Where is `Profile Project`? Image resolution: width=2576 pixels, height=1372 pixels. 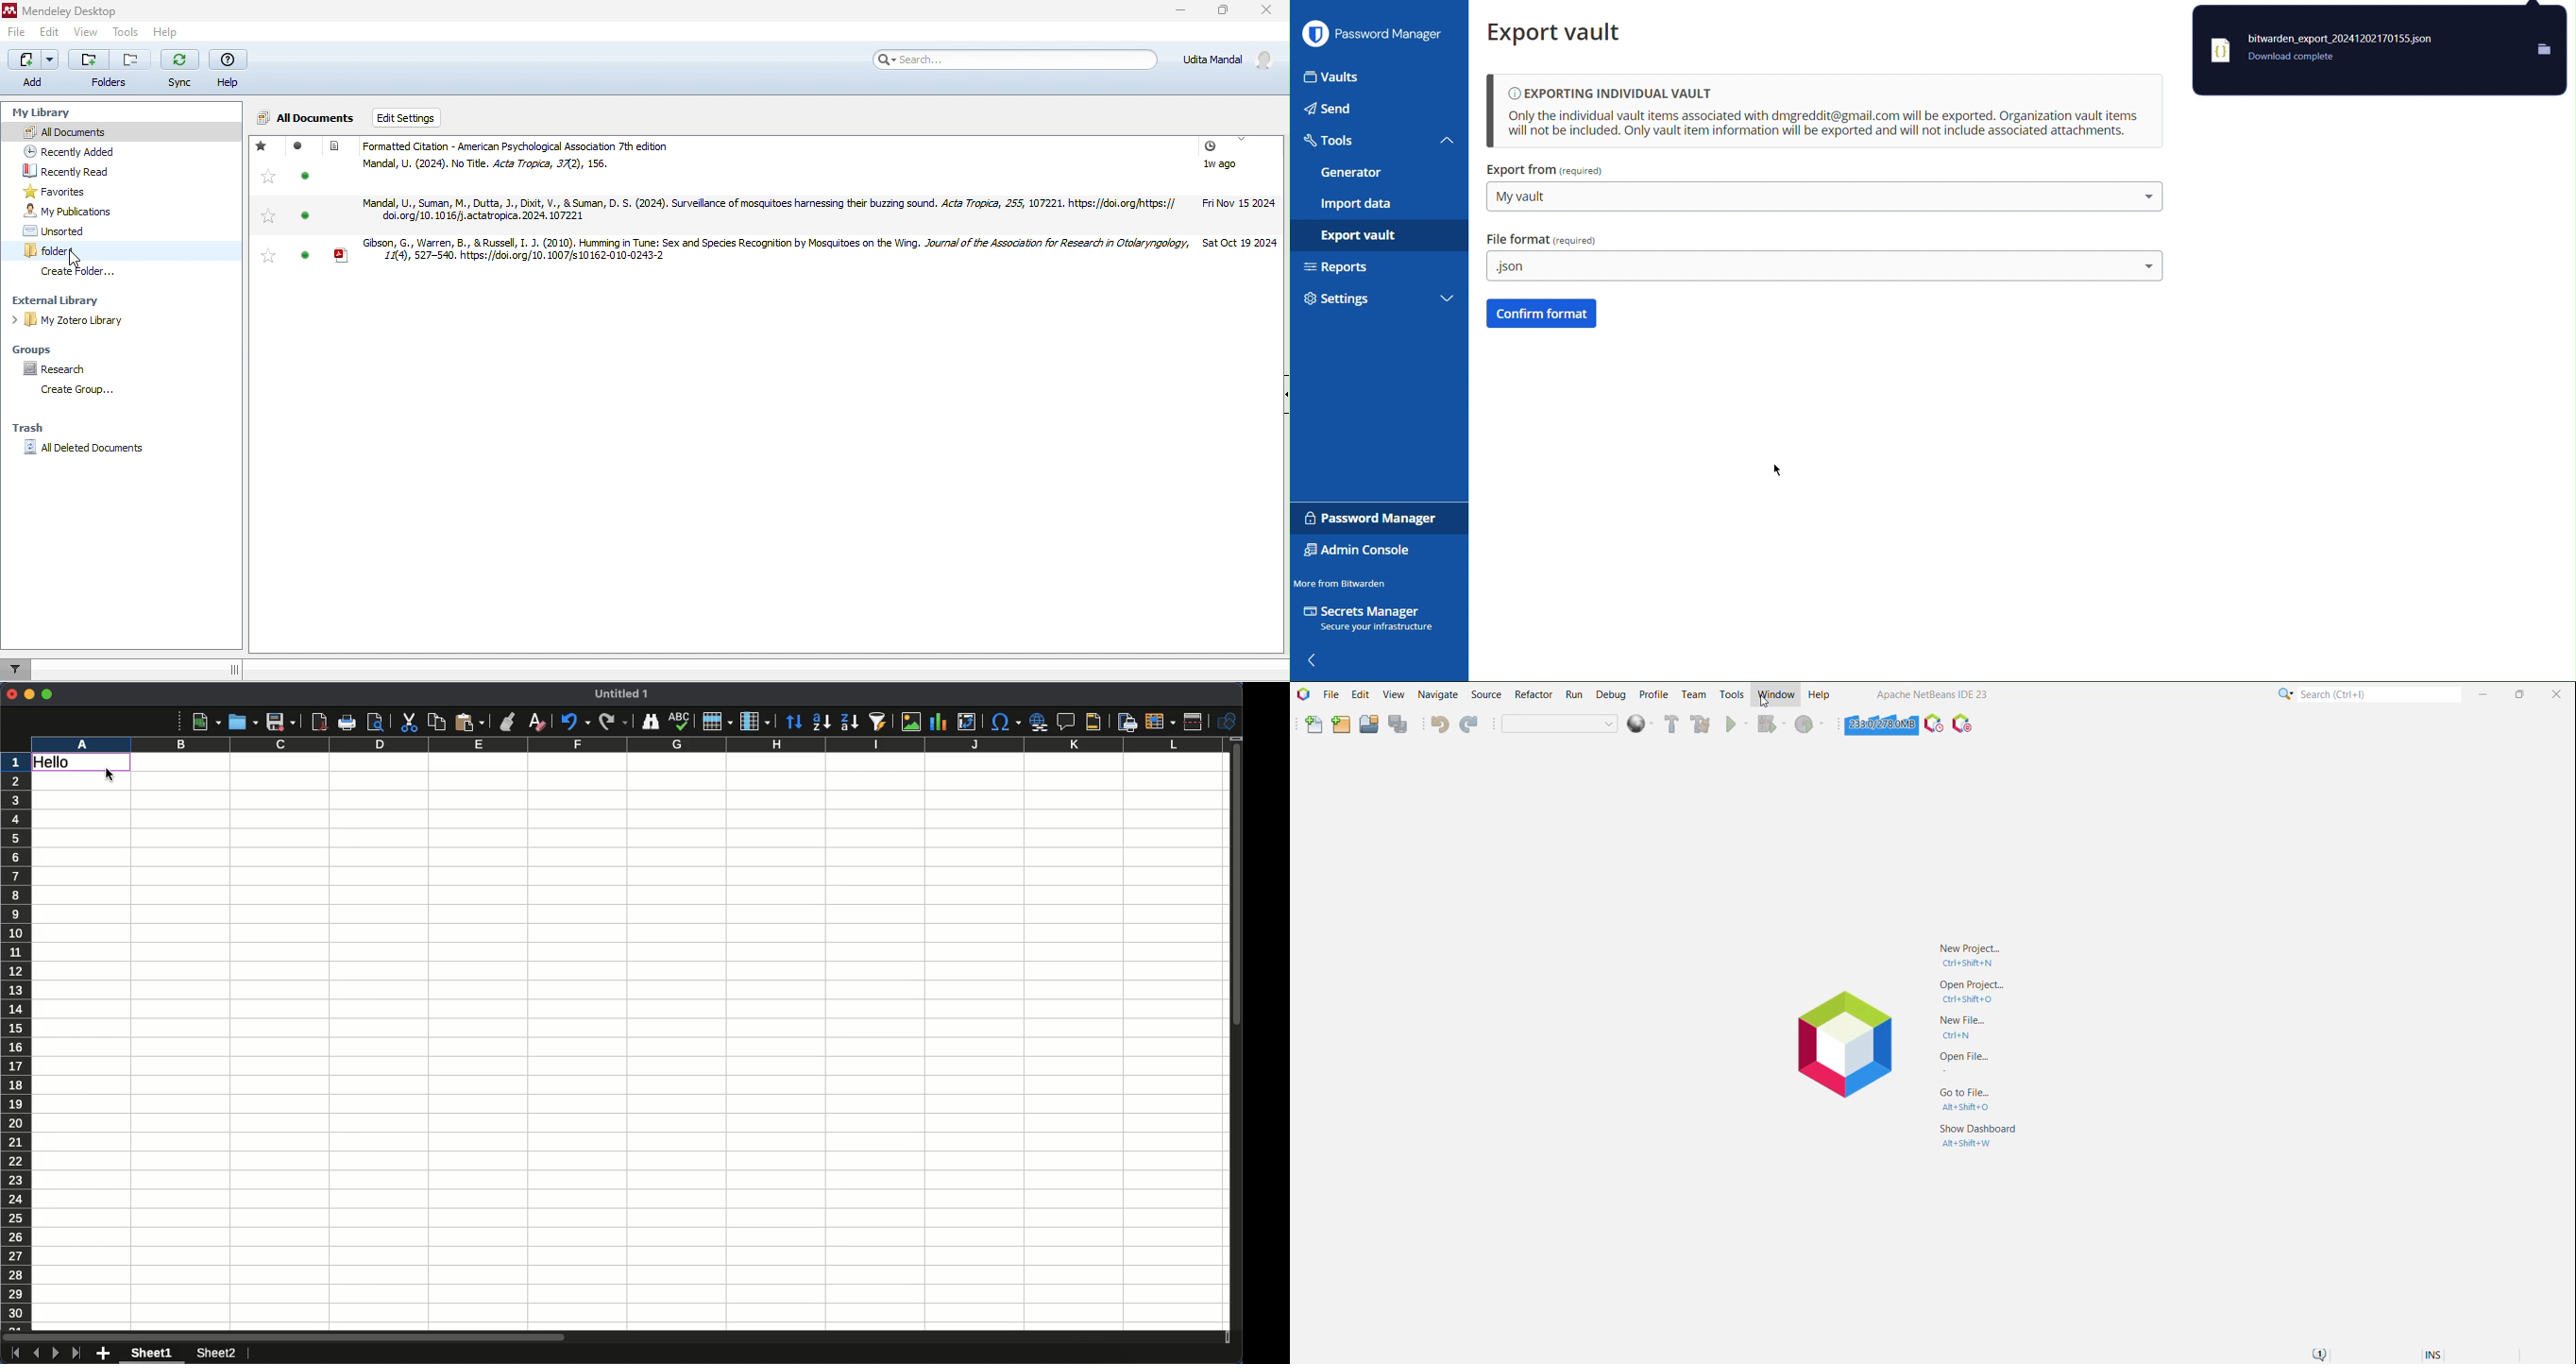 Profile Project is located at coordinates (1812, 726).